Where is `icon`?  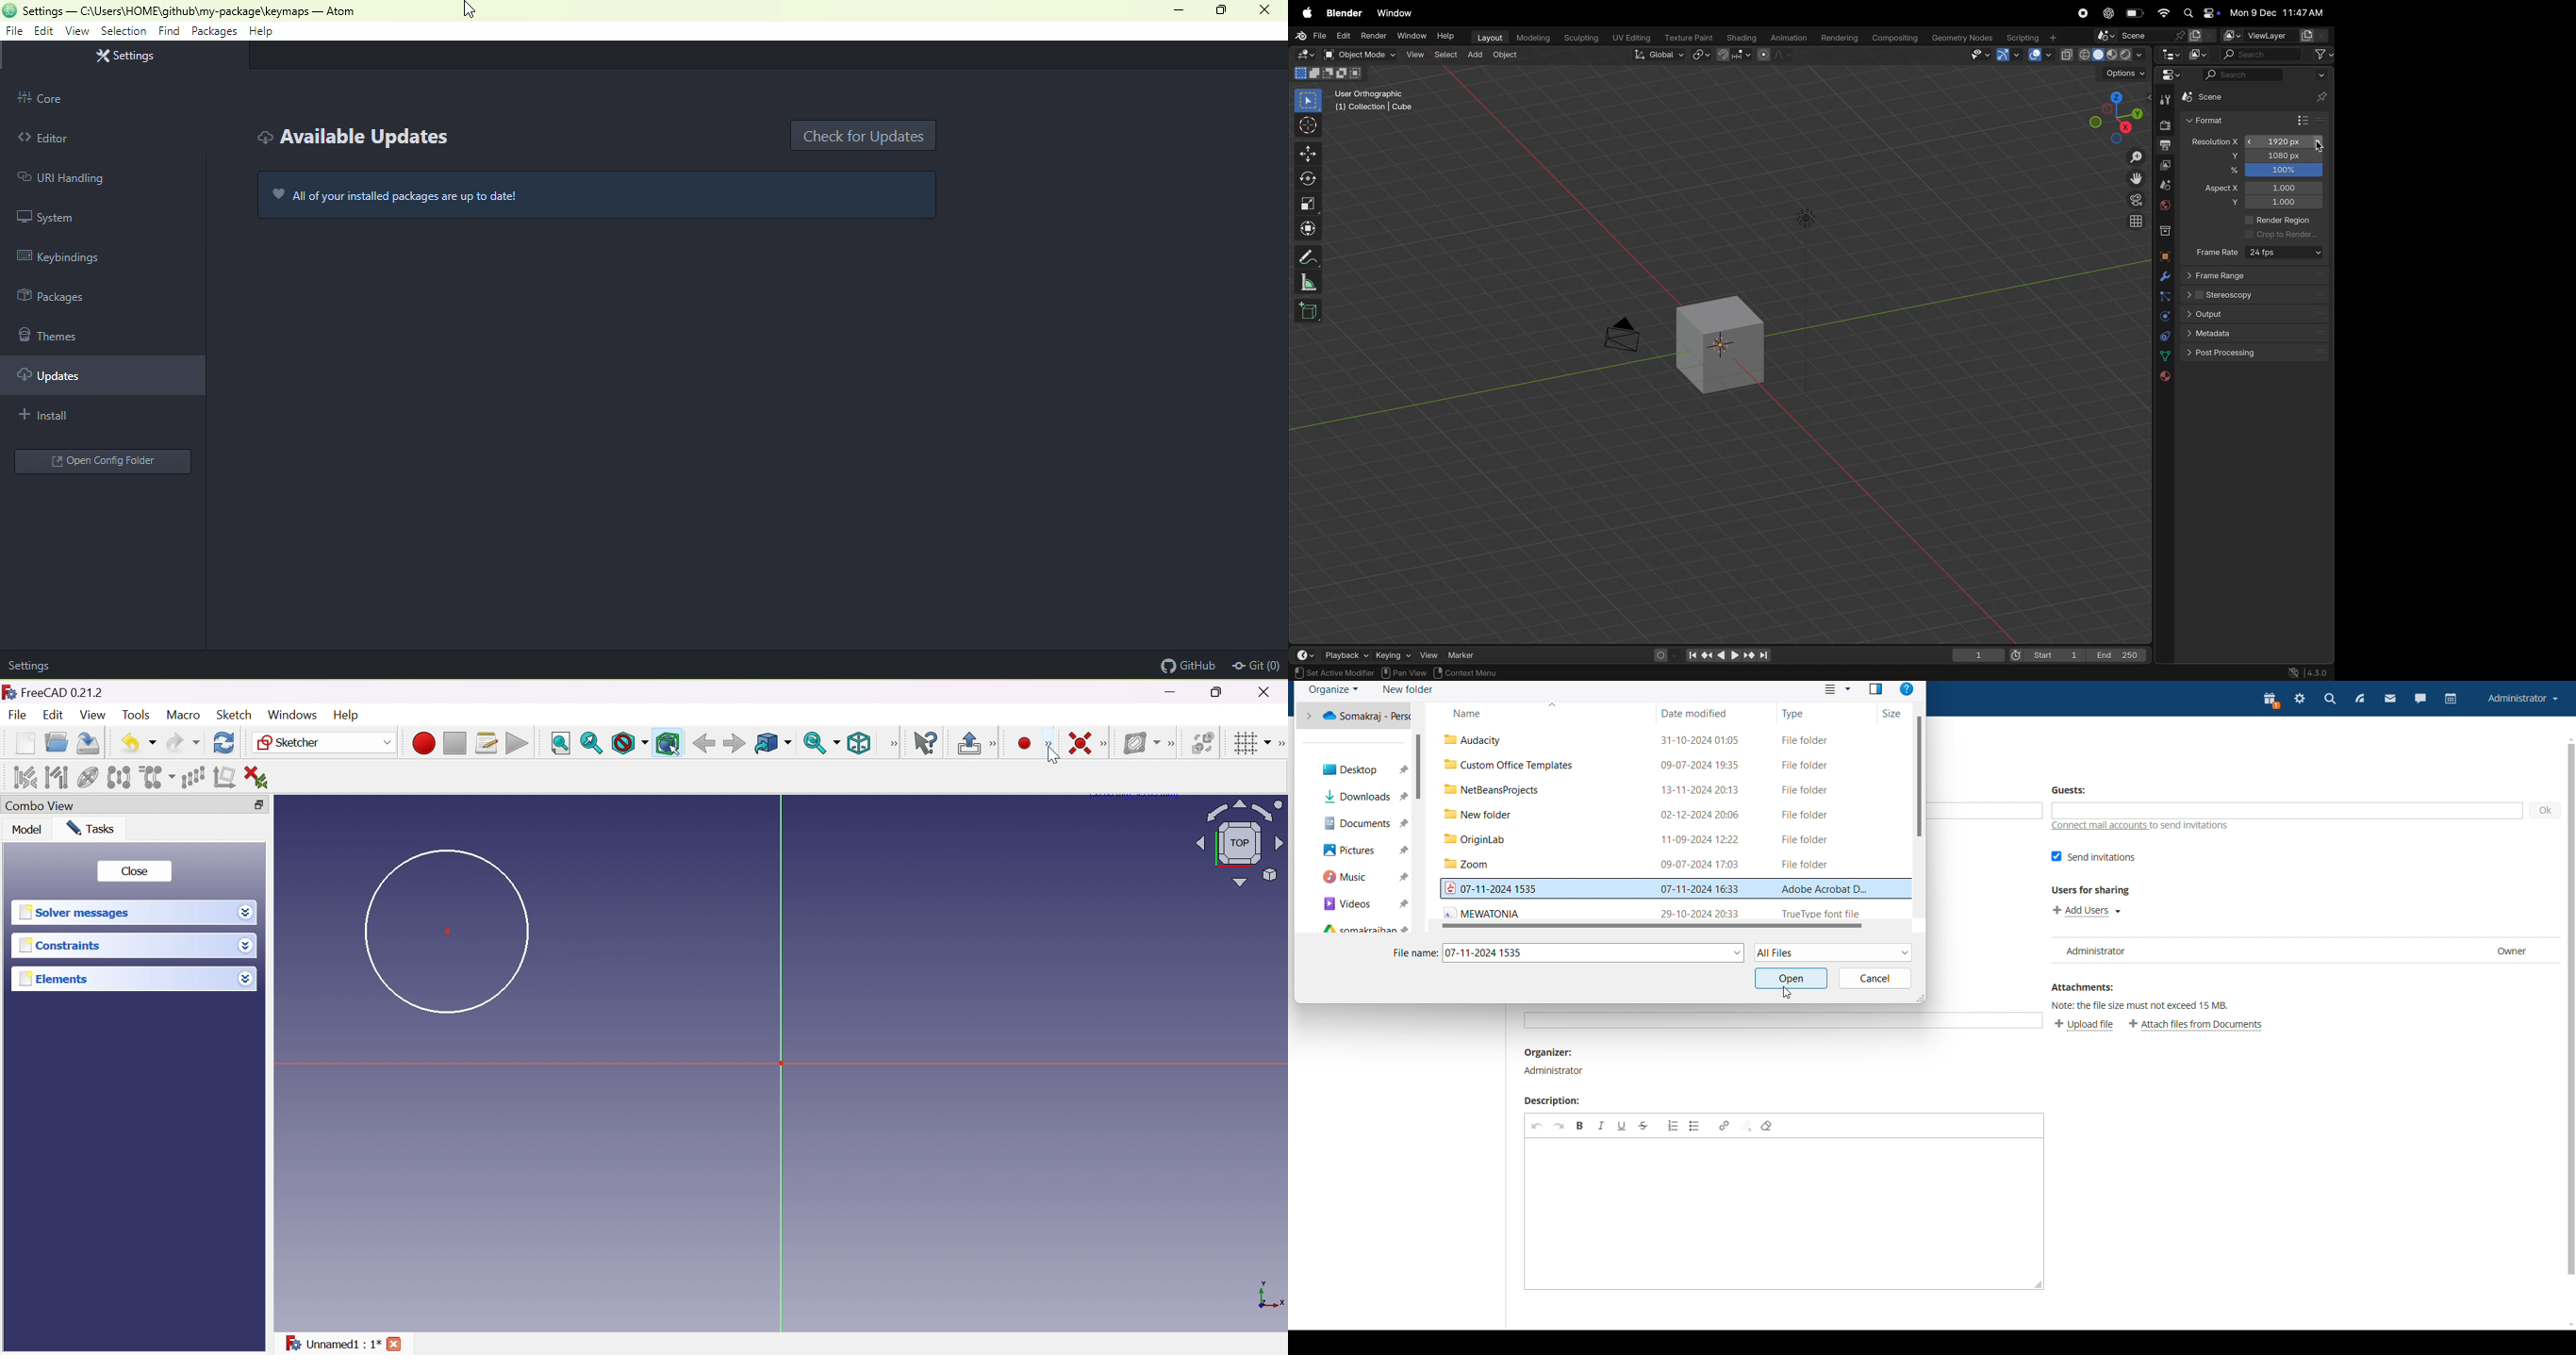 icon is located at coordinates (9, 9).